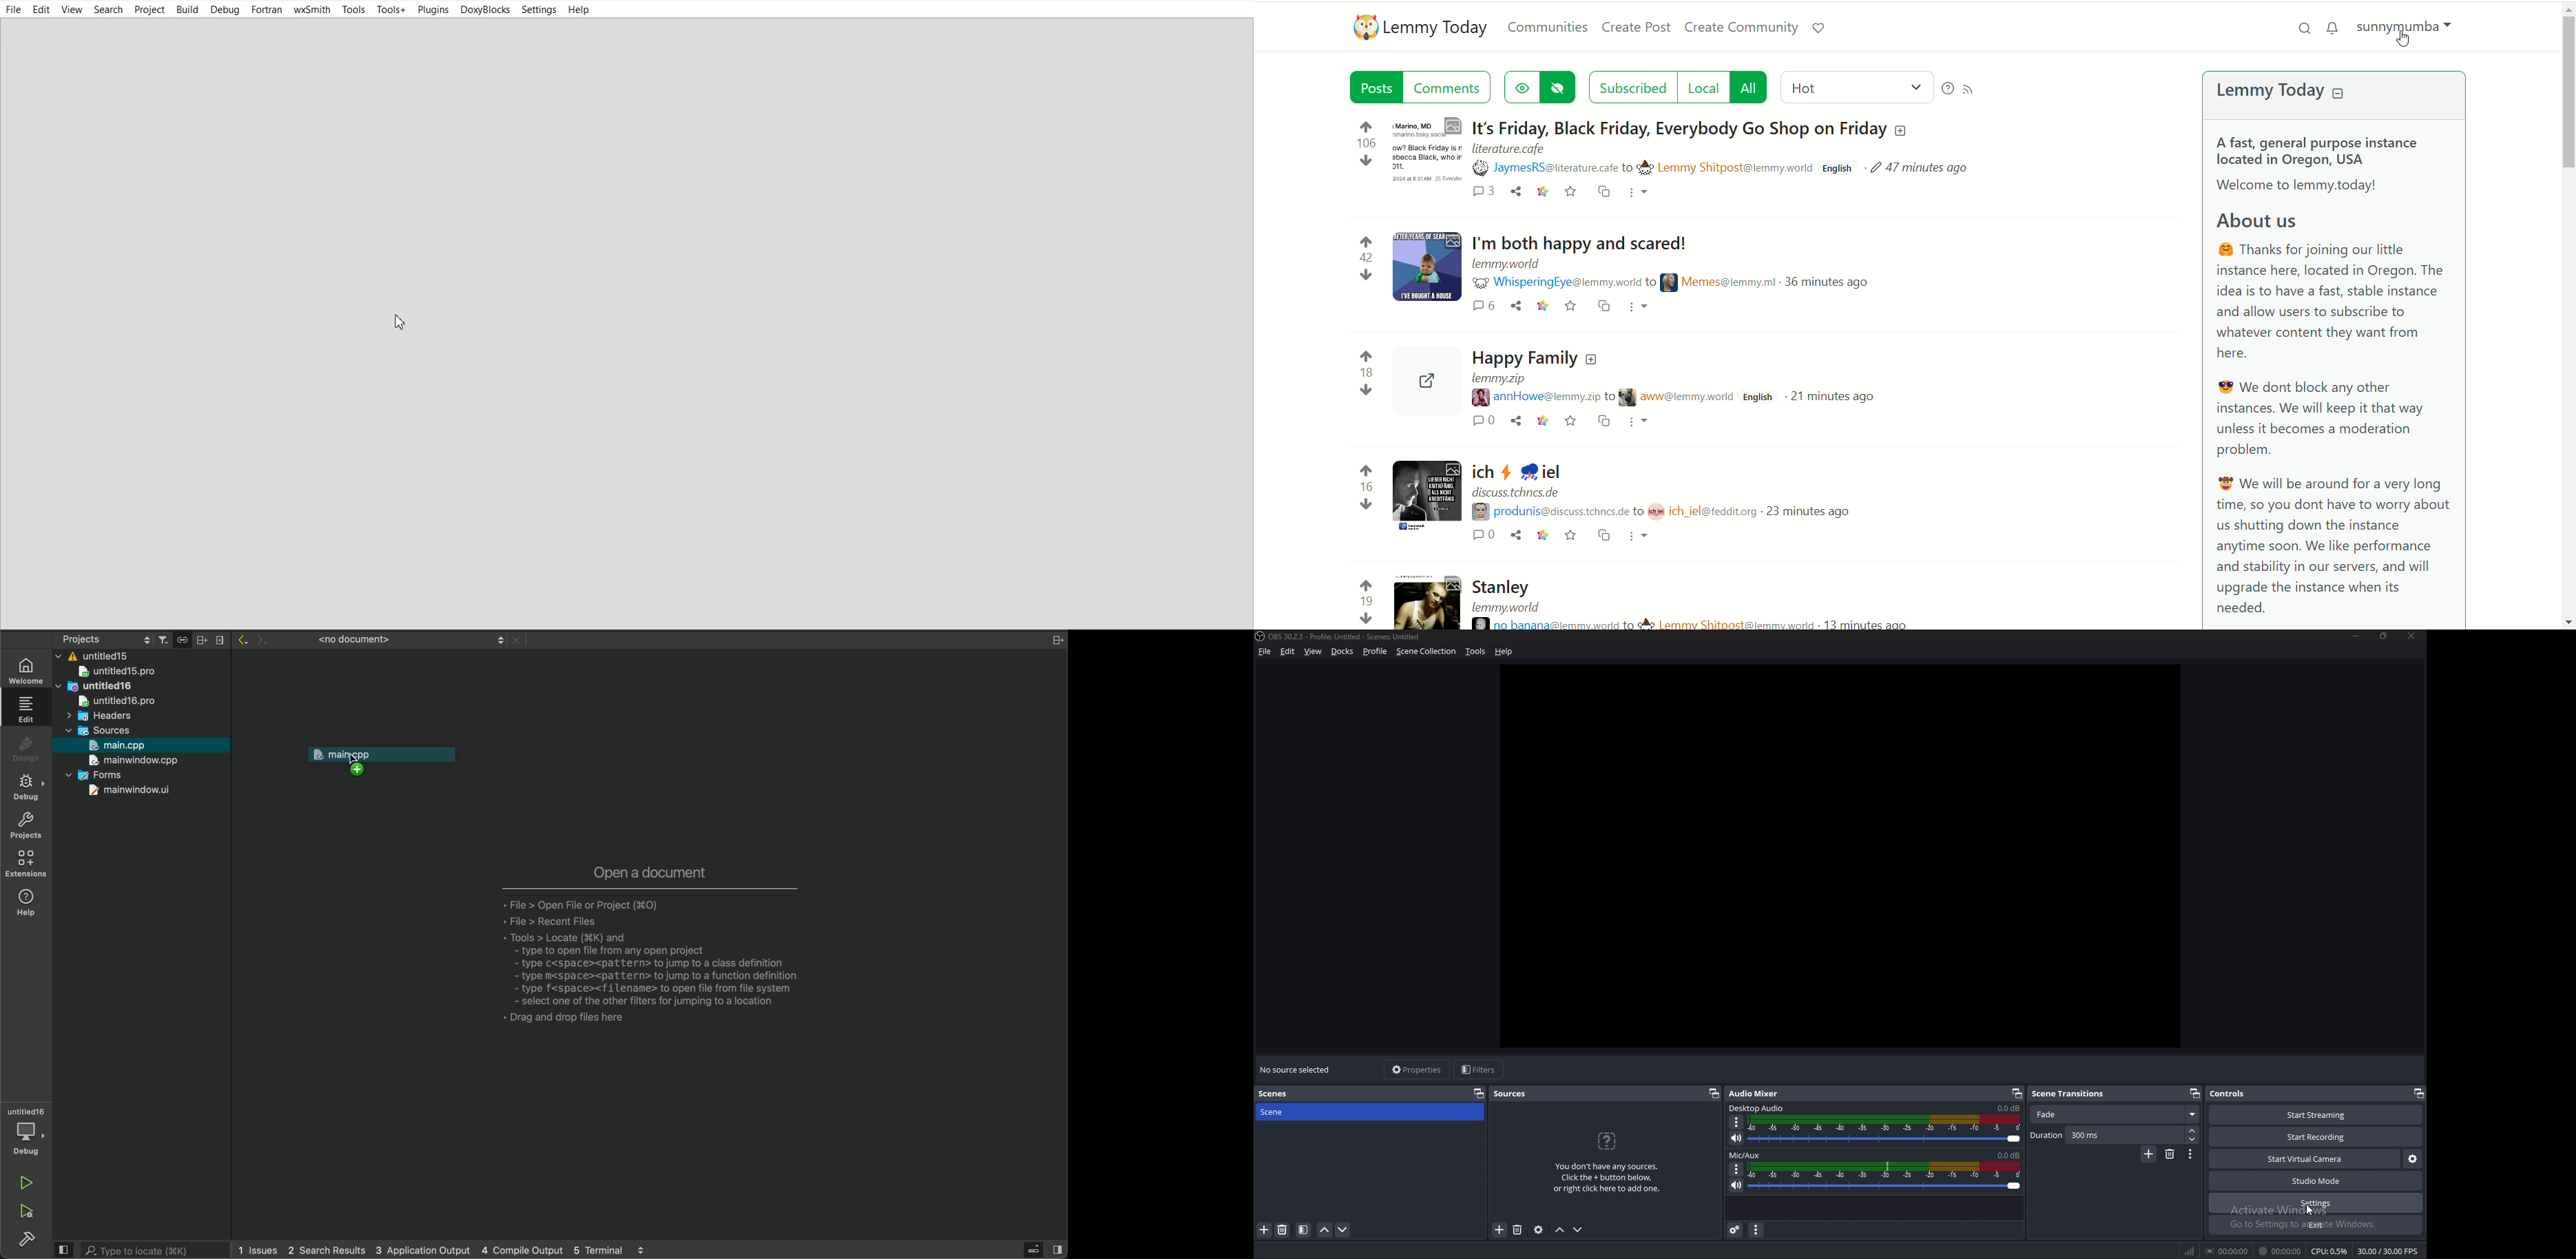 The height and width of the screenshot is (1260, 2576). What do you see at coordinates (2411, 33) in the screenshot?
I see `account` at bounding box center [2411, 33].